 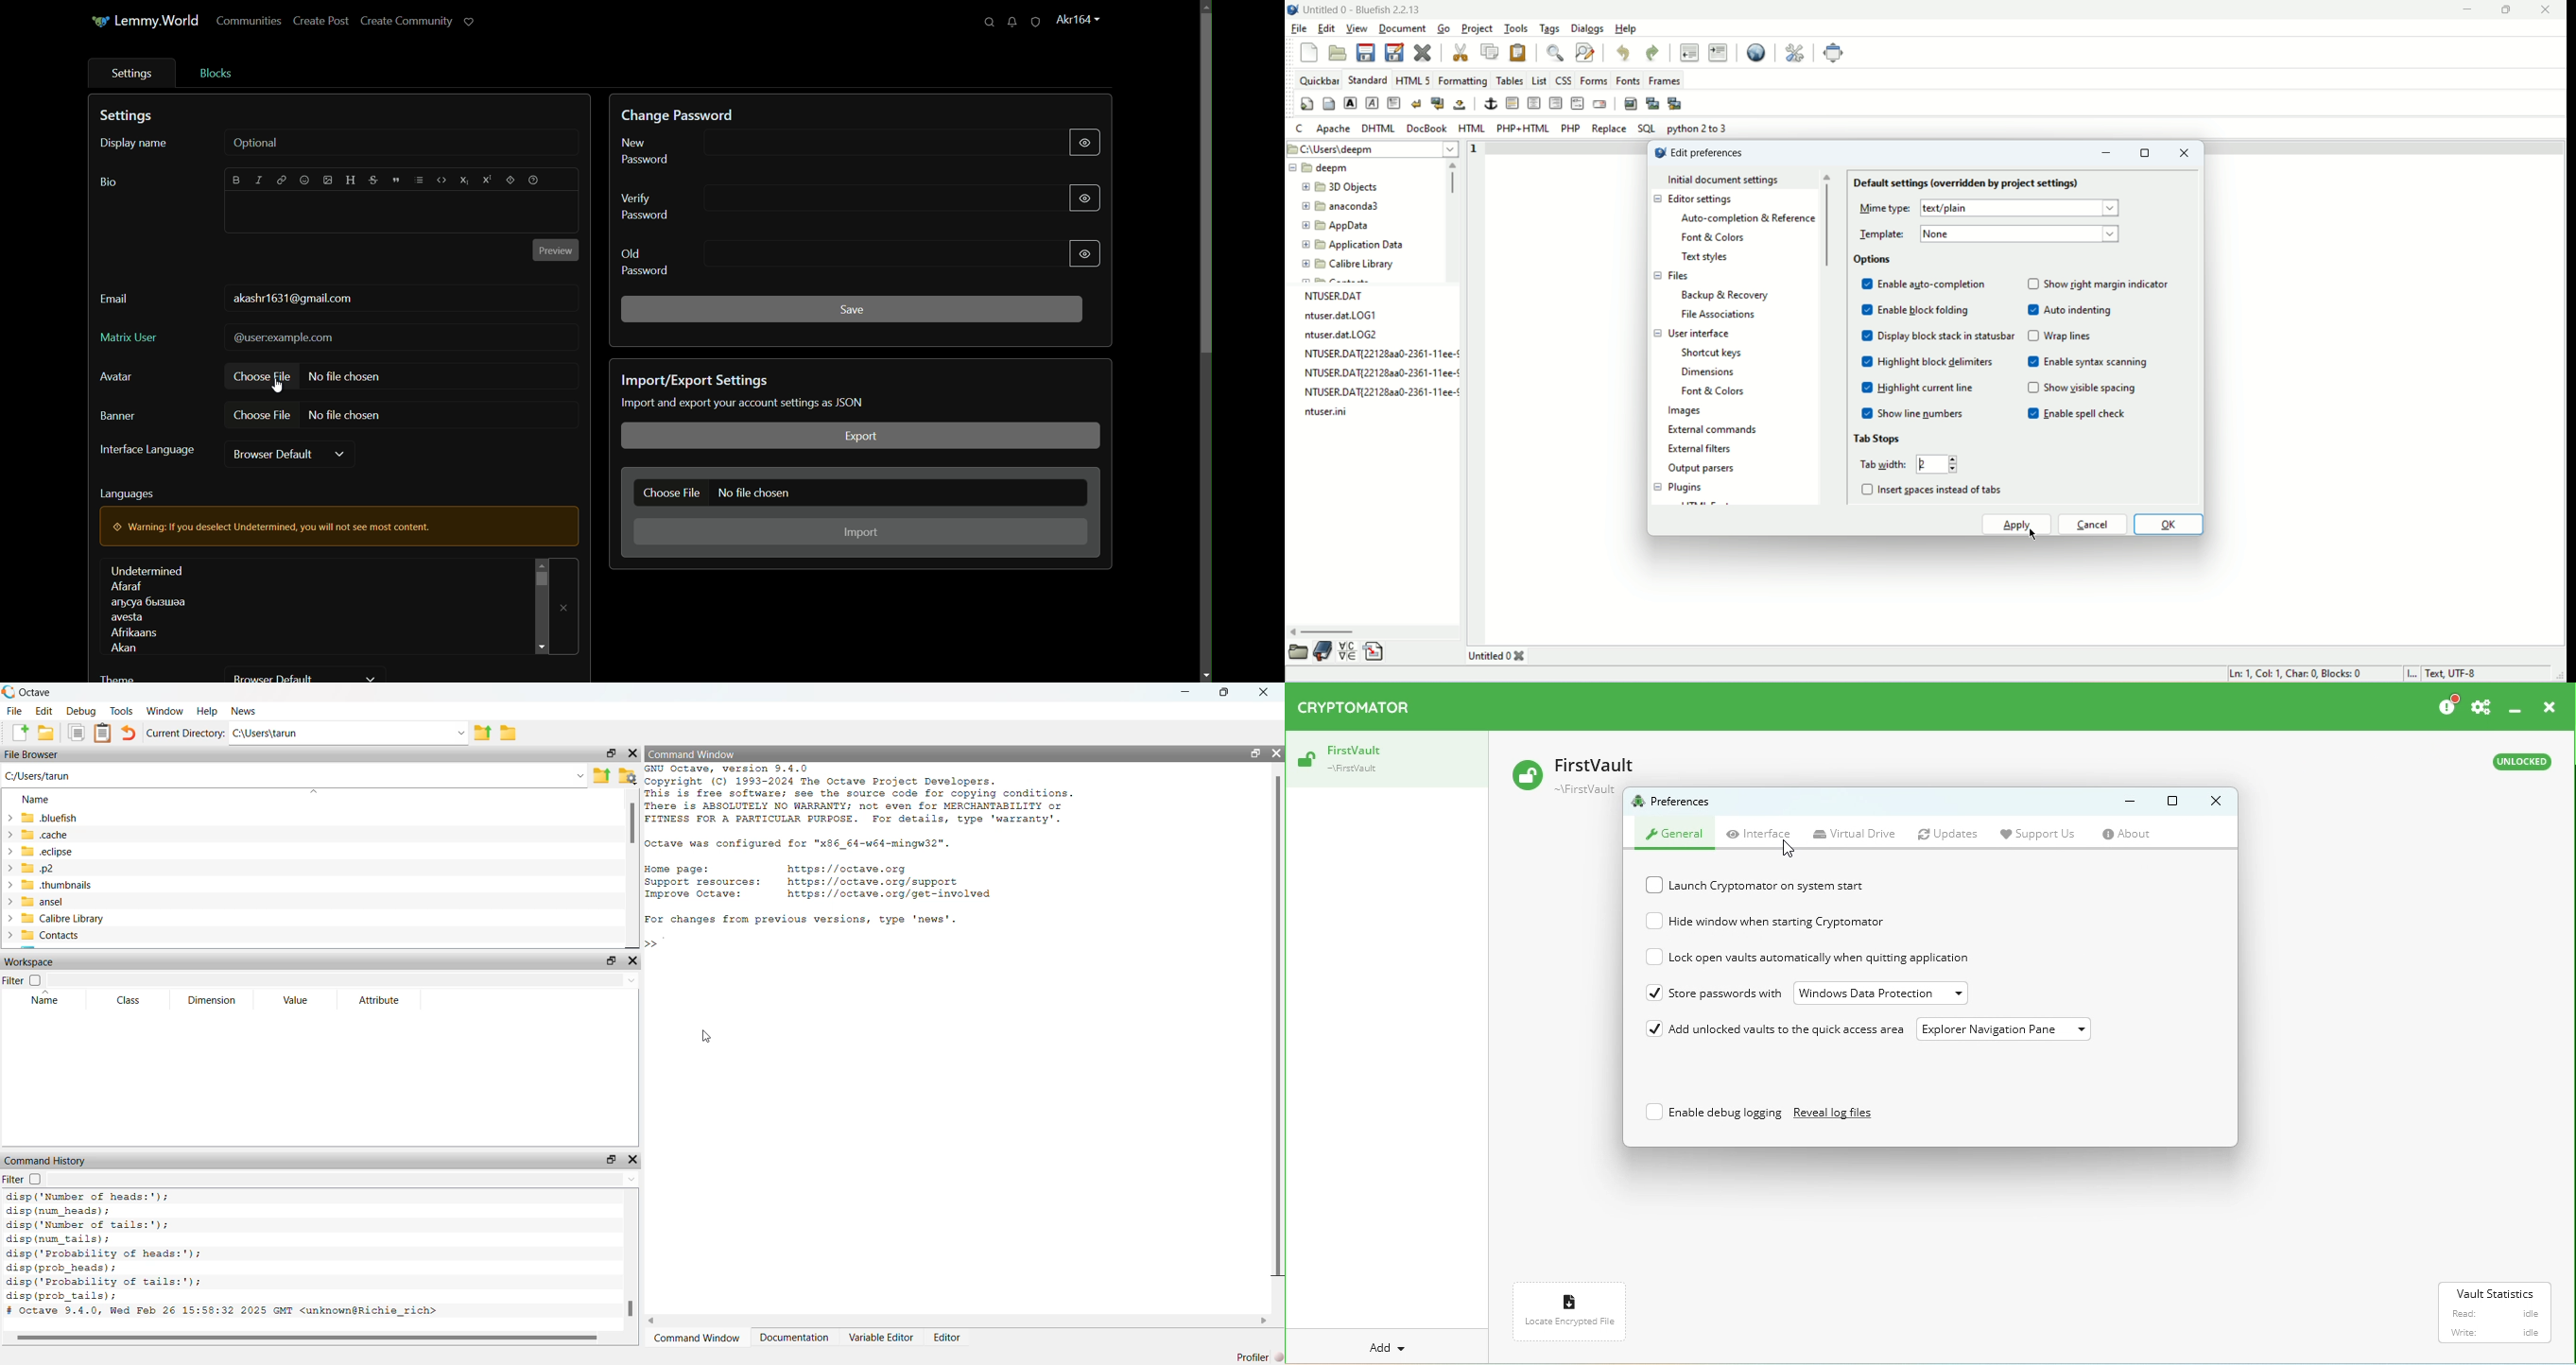 What do you see at coordinates (1969, 182) in the screenshot?
I see `default settings (overridden for project settings)` at bounding box center [1969, 182].